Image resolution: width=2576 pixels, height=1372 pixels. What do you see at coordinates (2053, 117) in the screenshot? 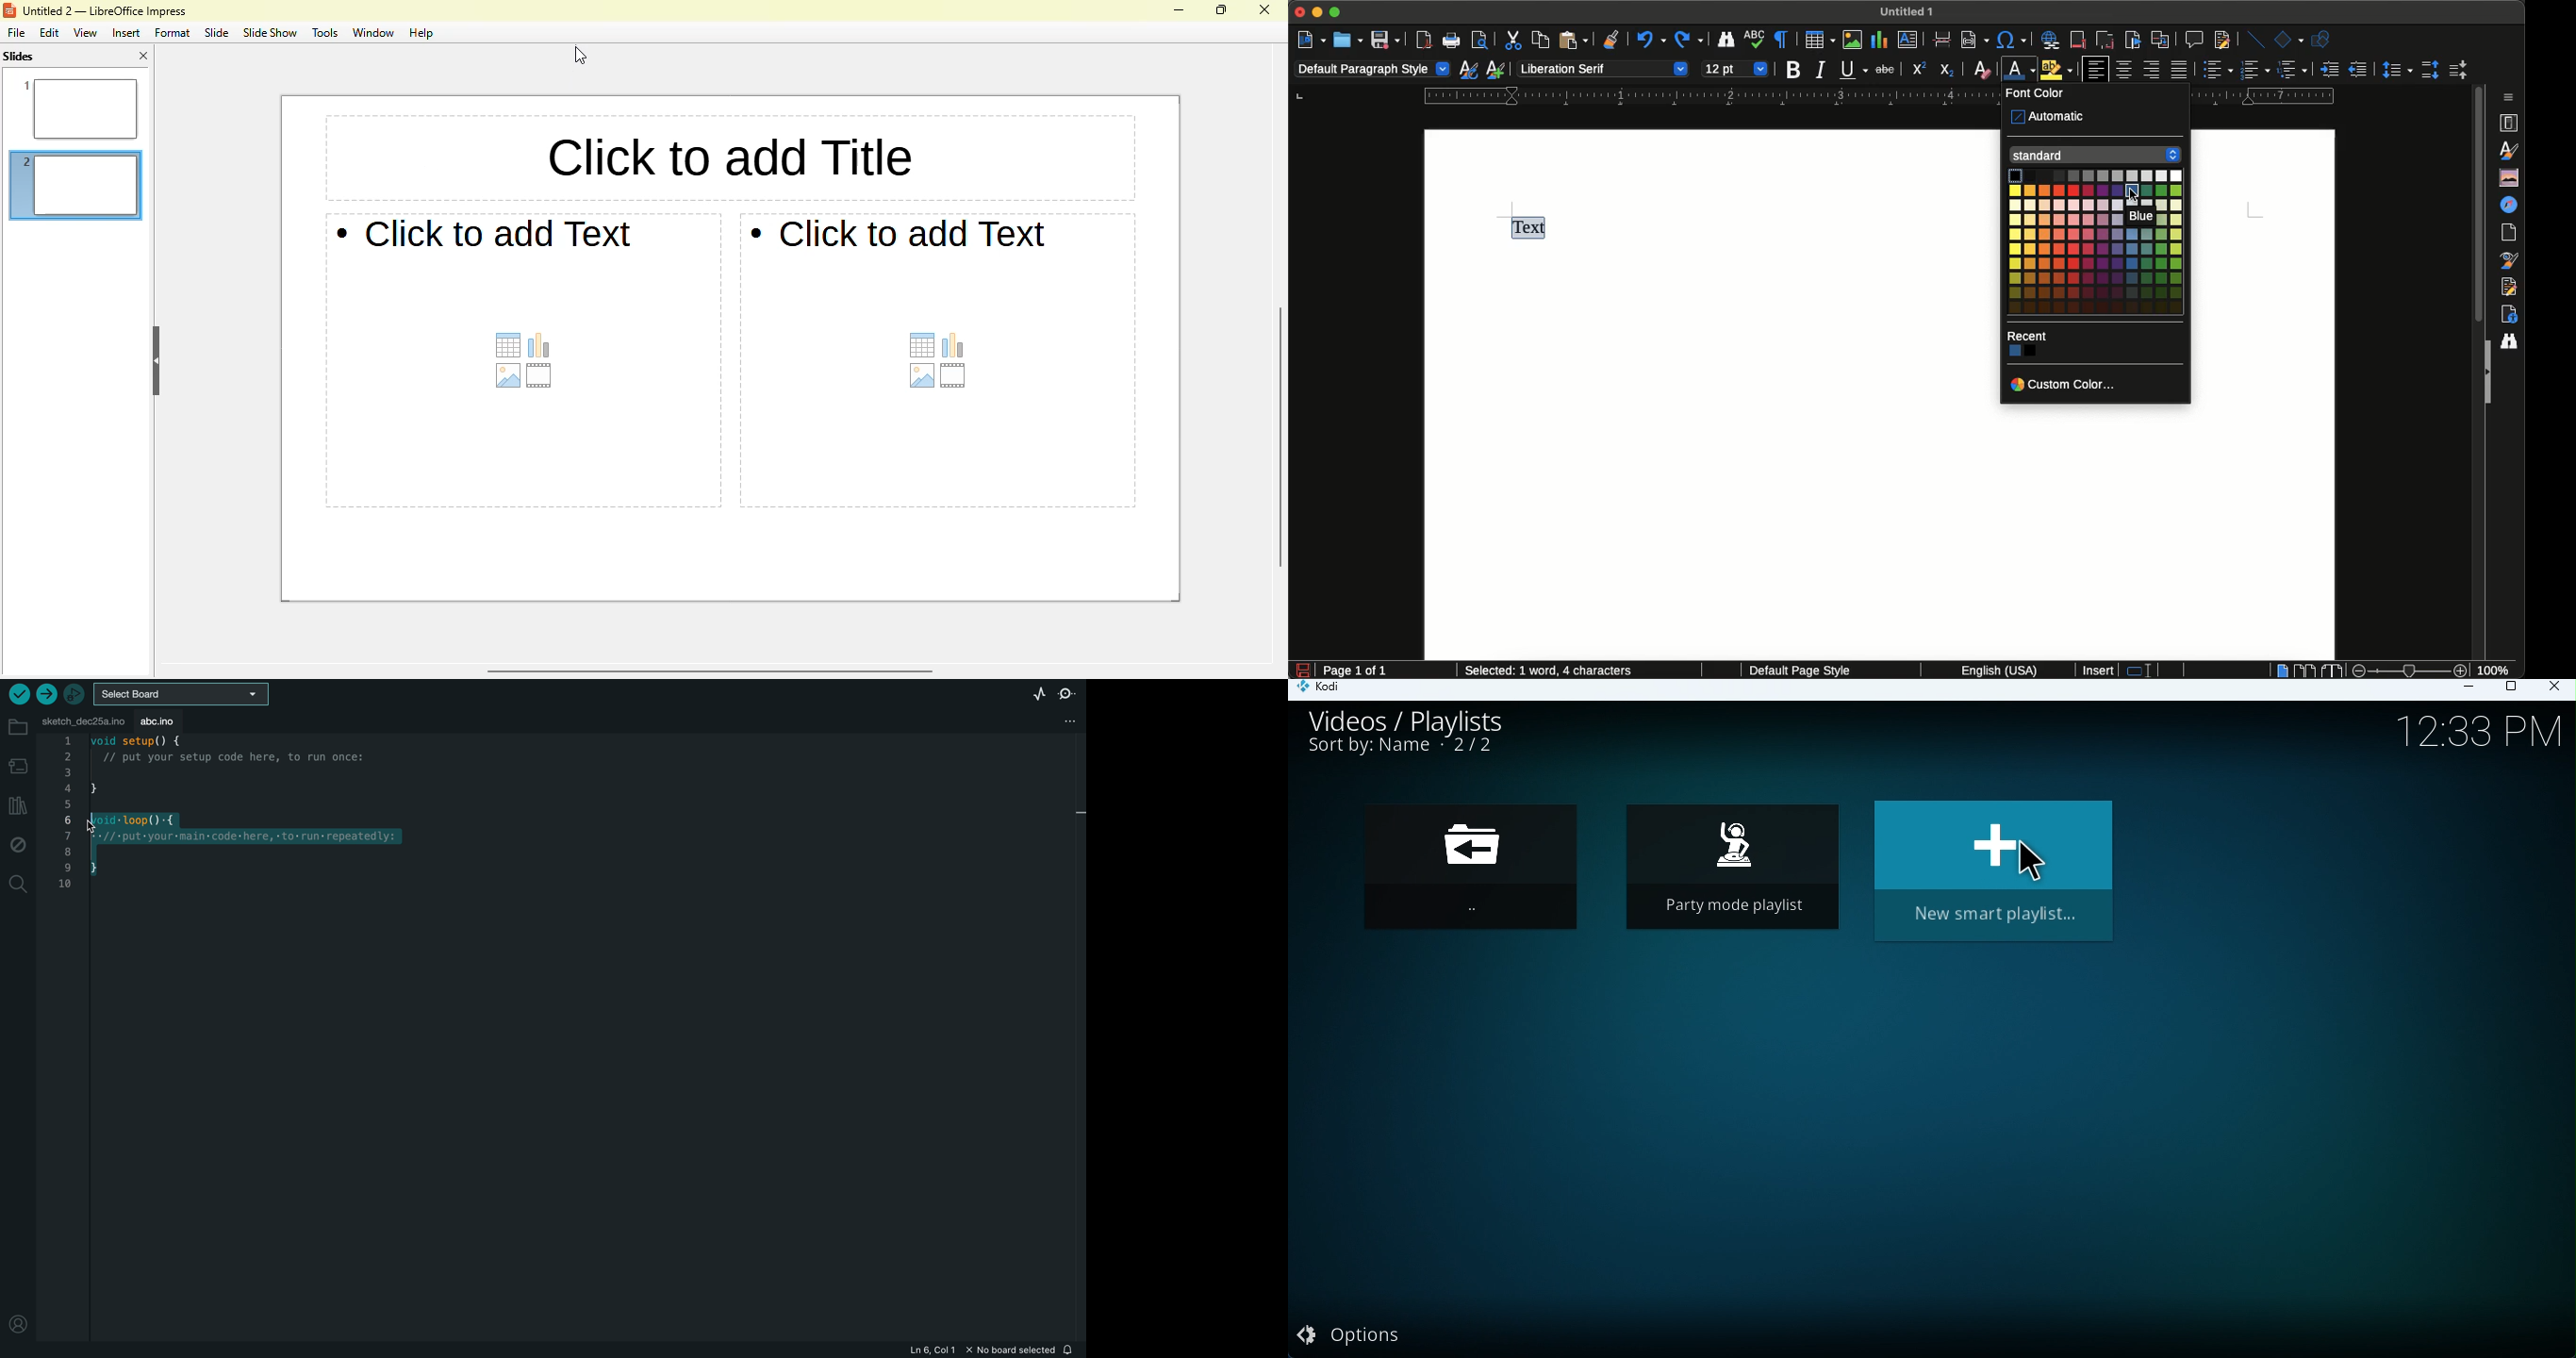
I see `Automatic` at bounding box center [2053, 117].